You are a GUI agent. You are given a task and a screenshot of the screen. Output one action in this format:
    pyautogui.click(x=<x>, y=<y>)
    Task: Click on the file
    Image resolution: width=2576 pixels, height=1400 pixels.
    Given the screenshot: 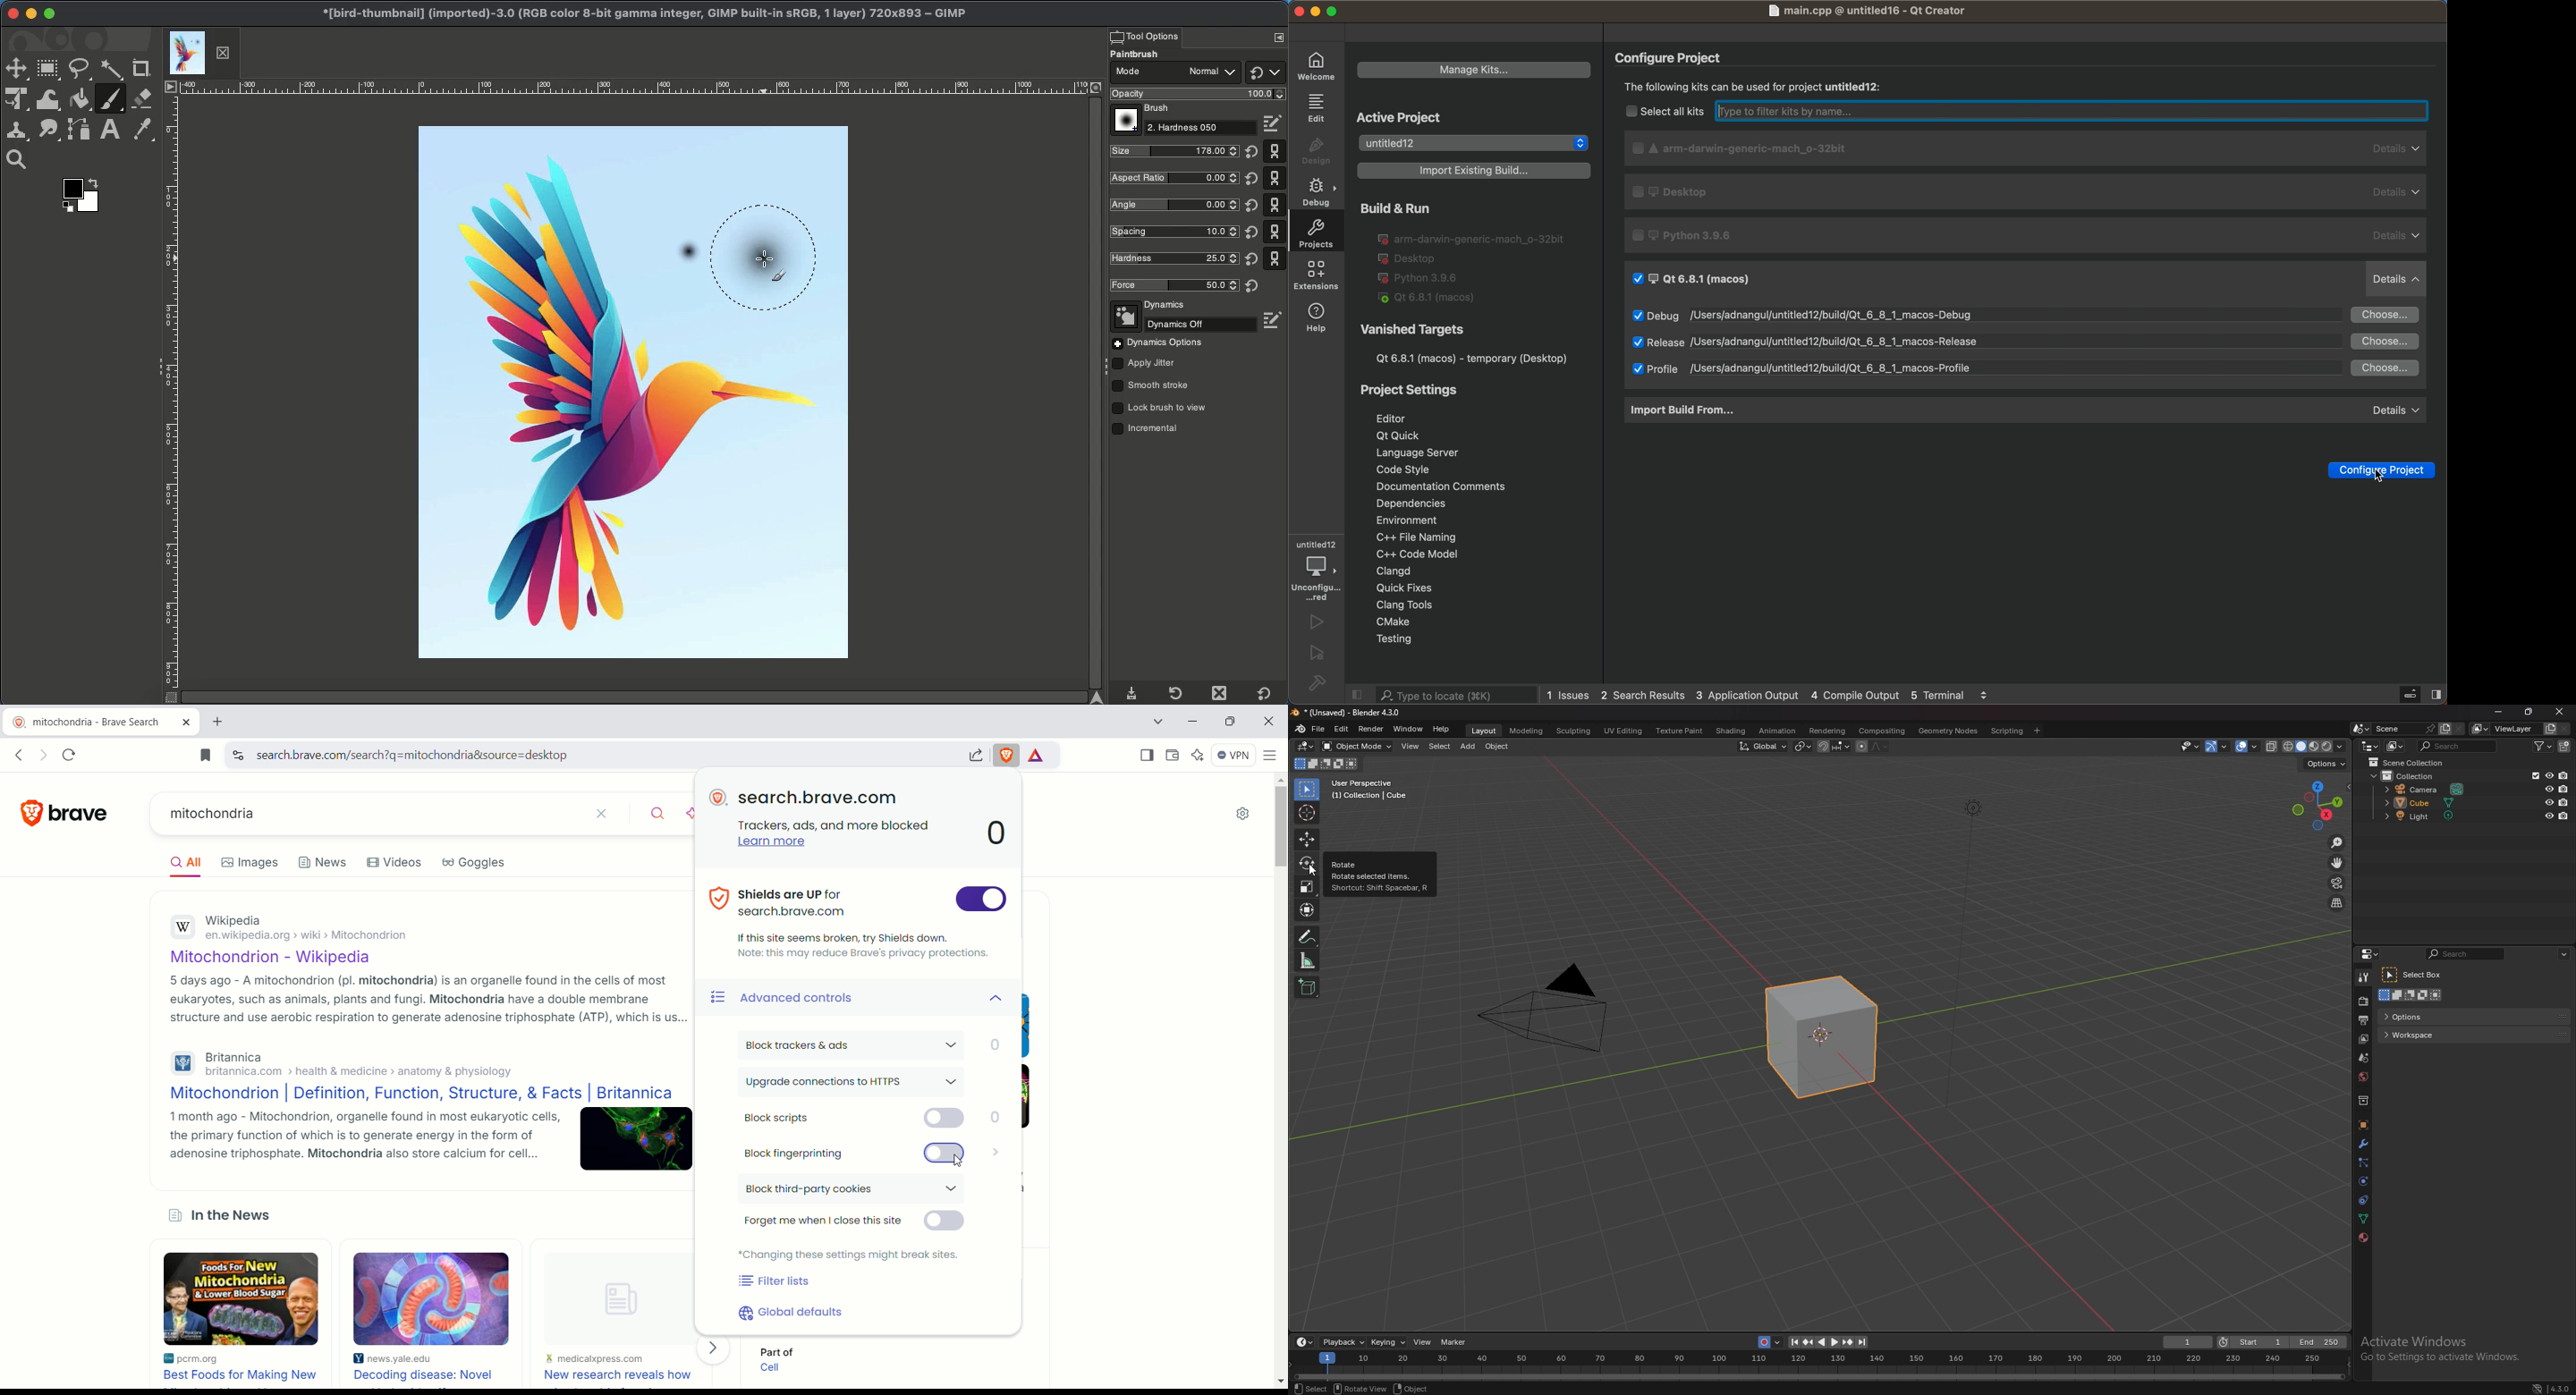 What is the action you would take?
    pyautogui.click(x=1318, y=729)
    